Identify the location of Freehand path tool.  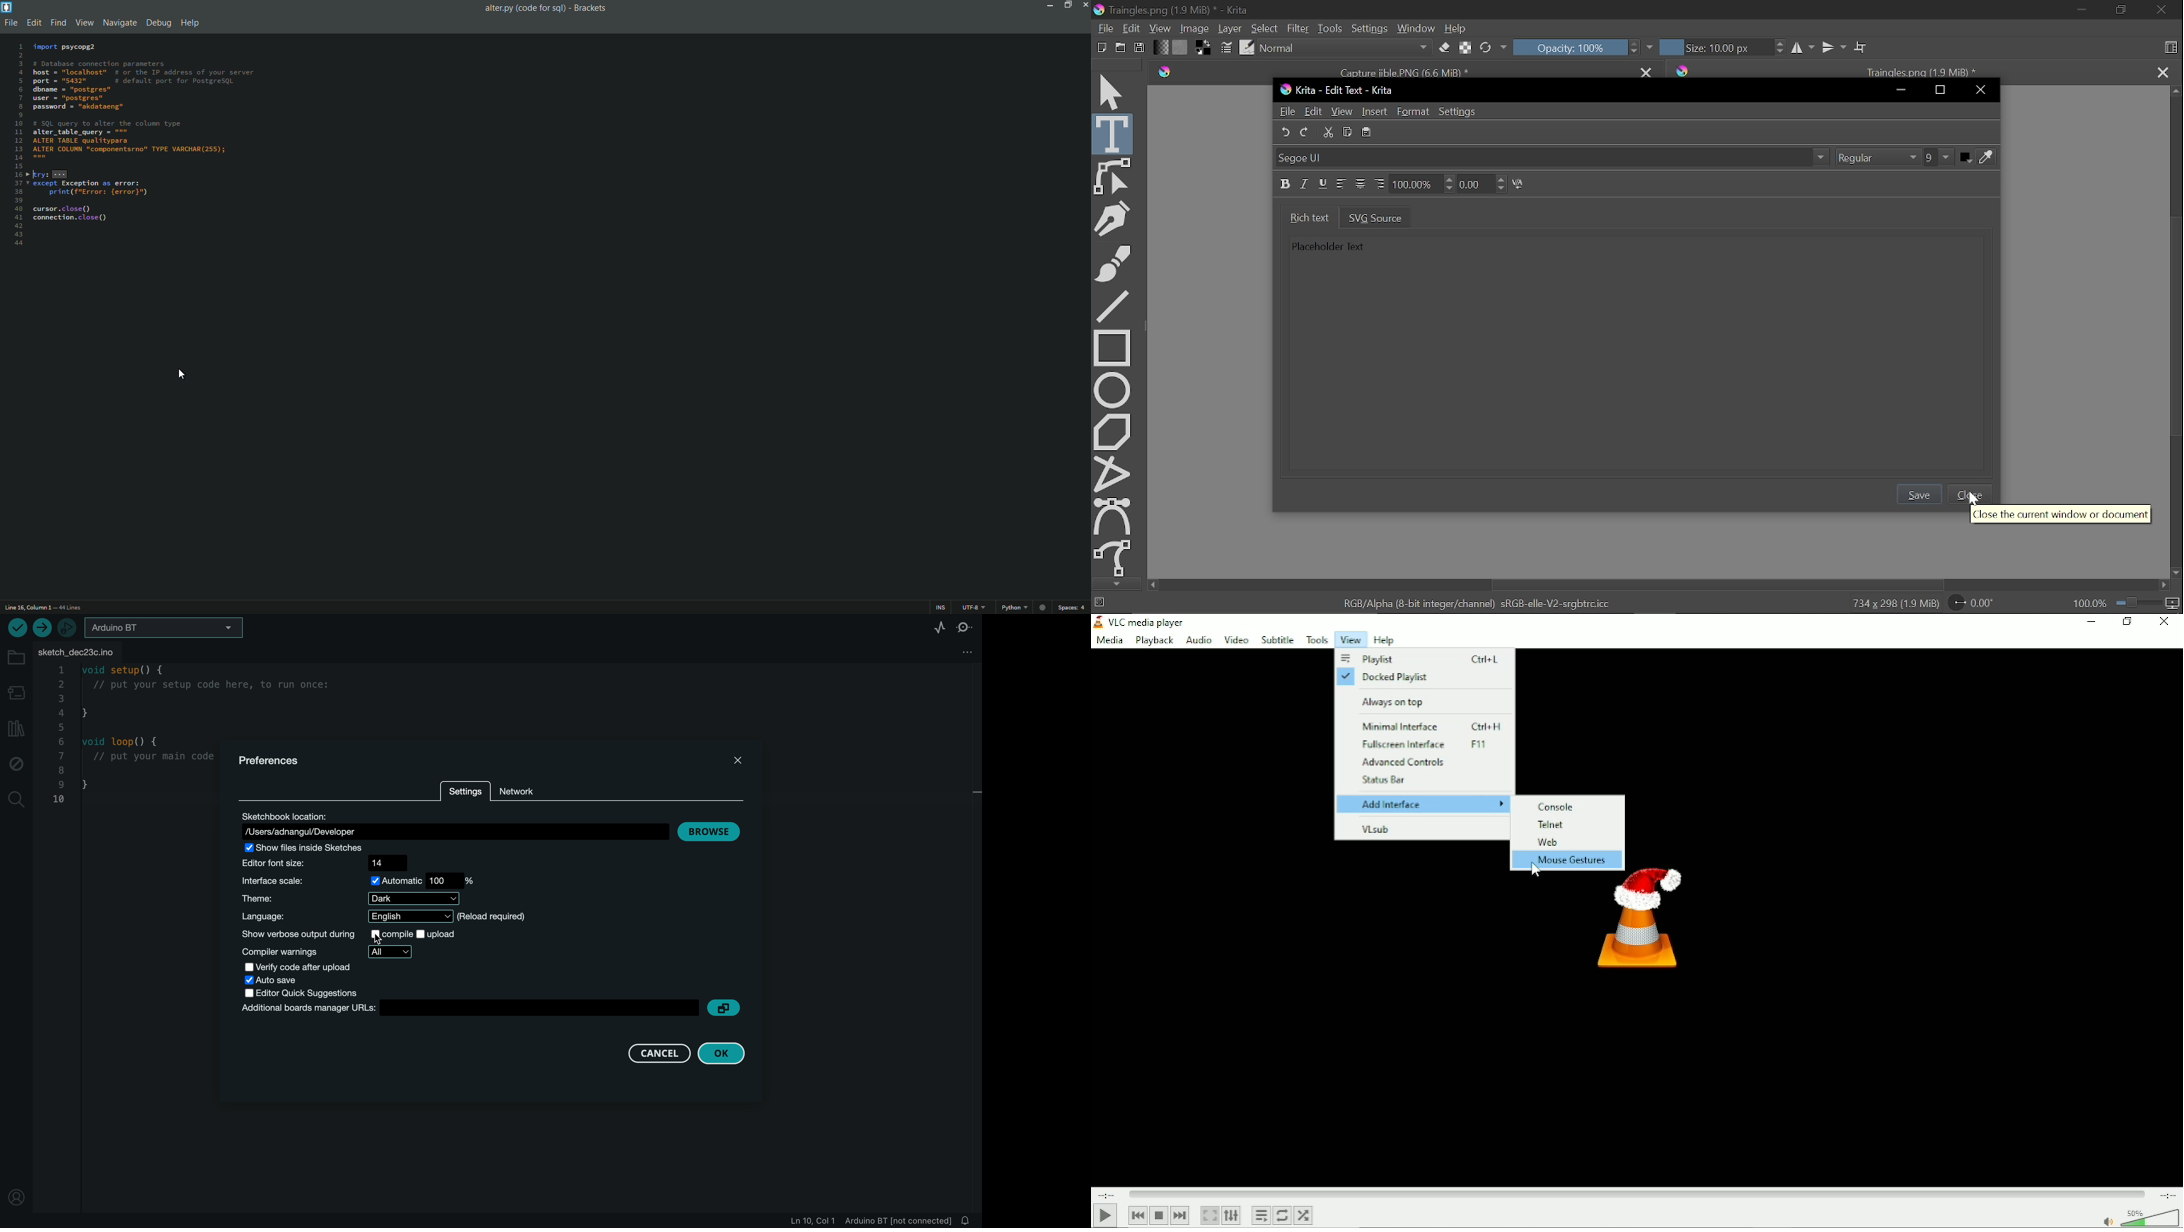
(1114, 559).